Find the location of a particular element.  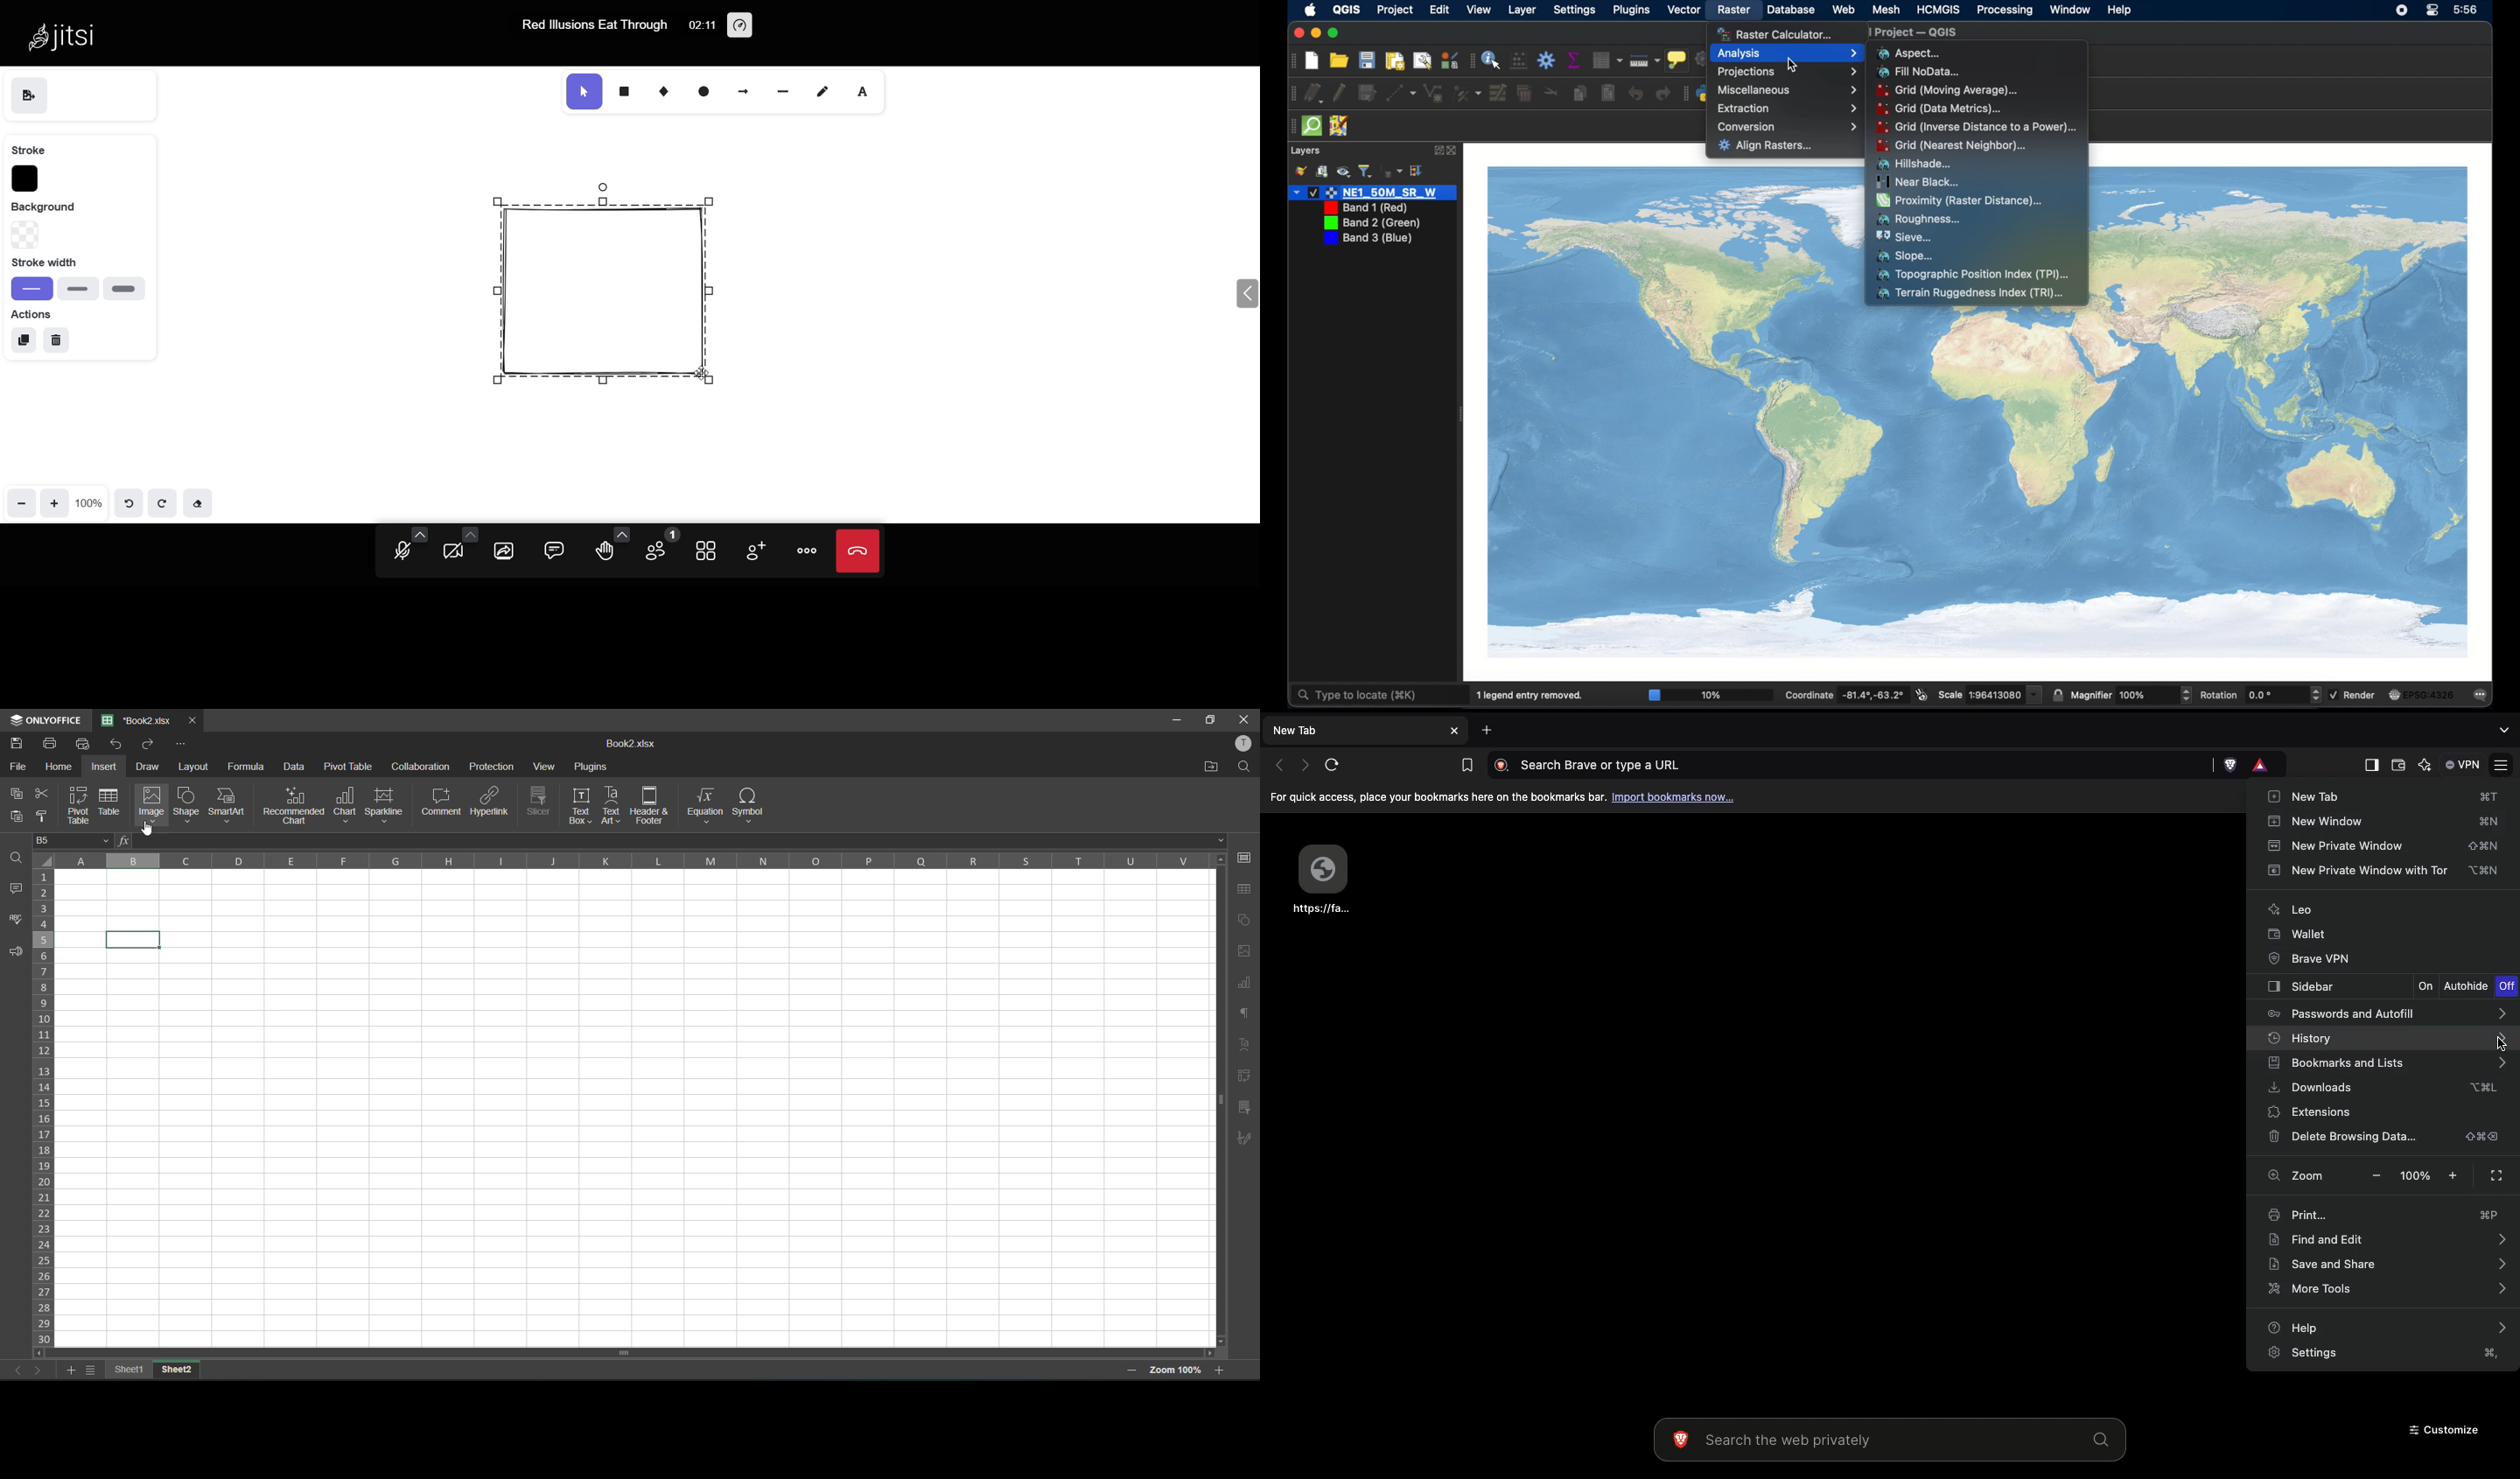

New Private window with tor is located at coordinates (2382, 872).